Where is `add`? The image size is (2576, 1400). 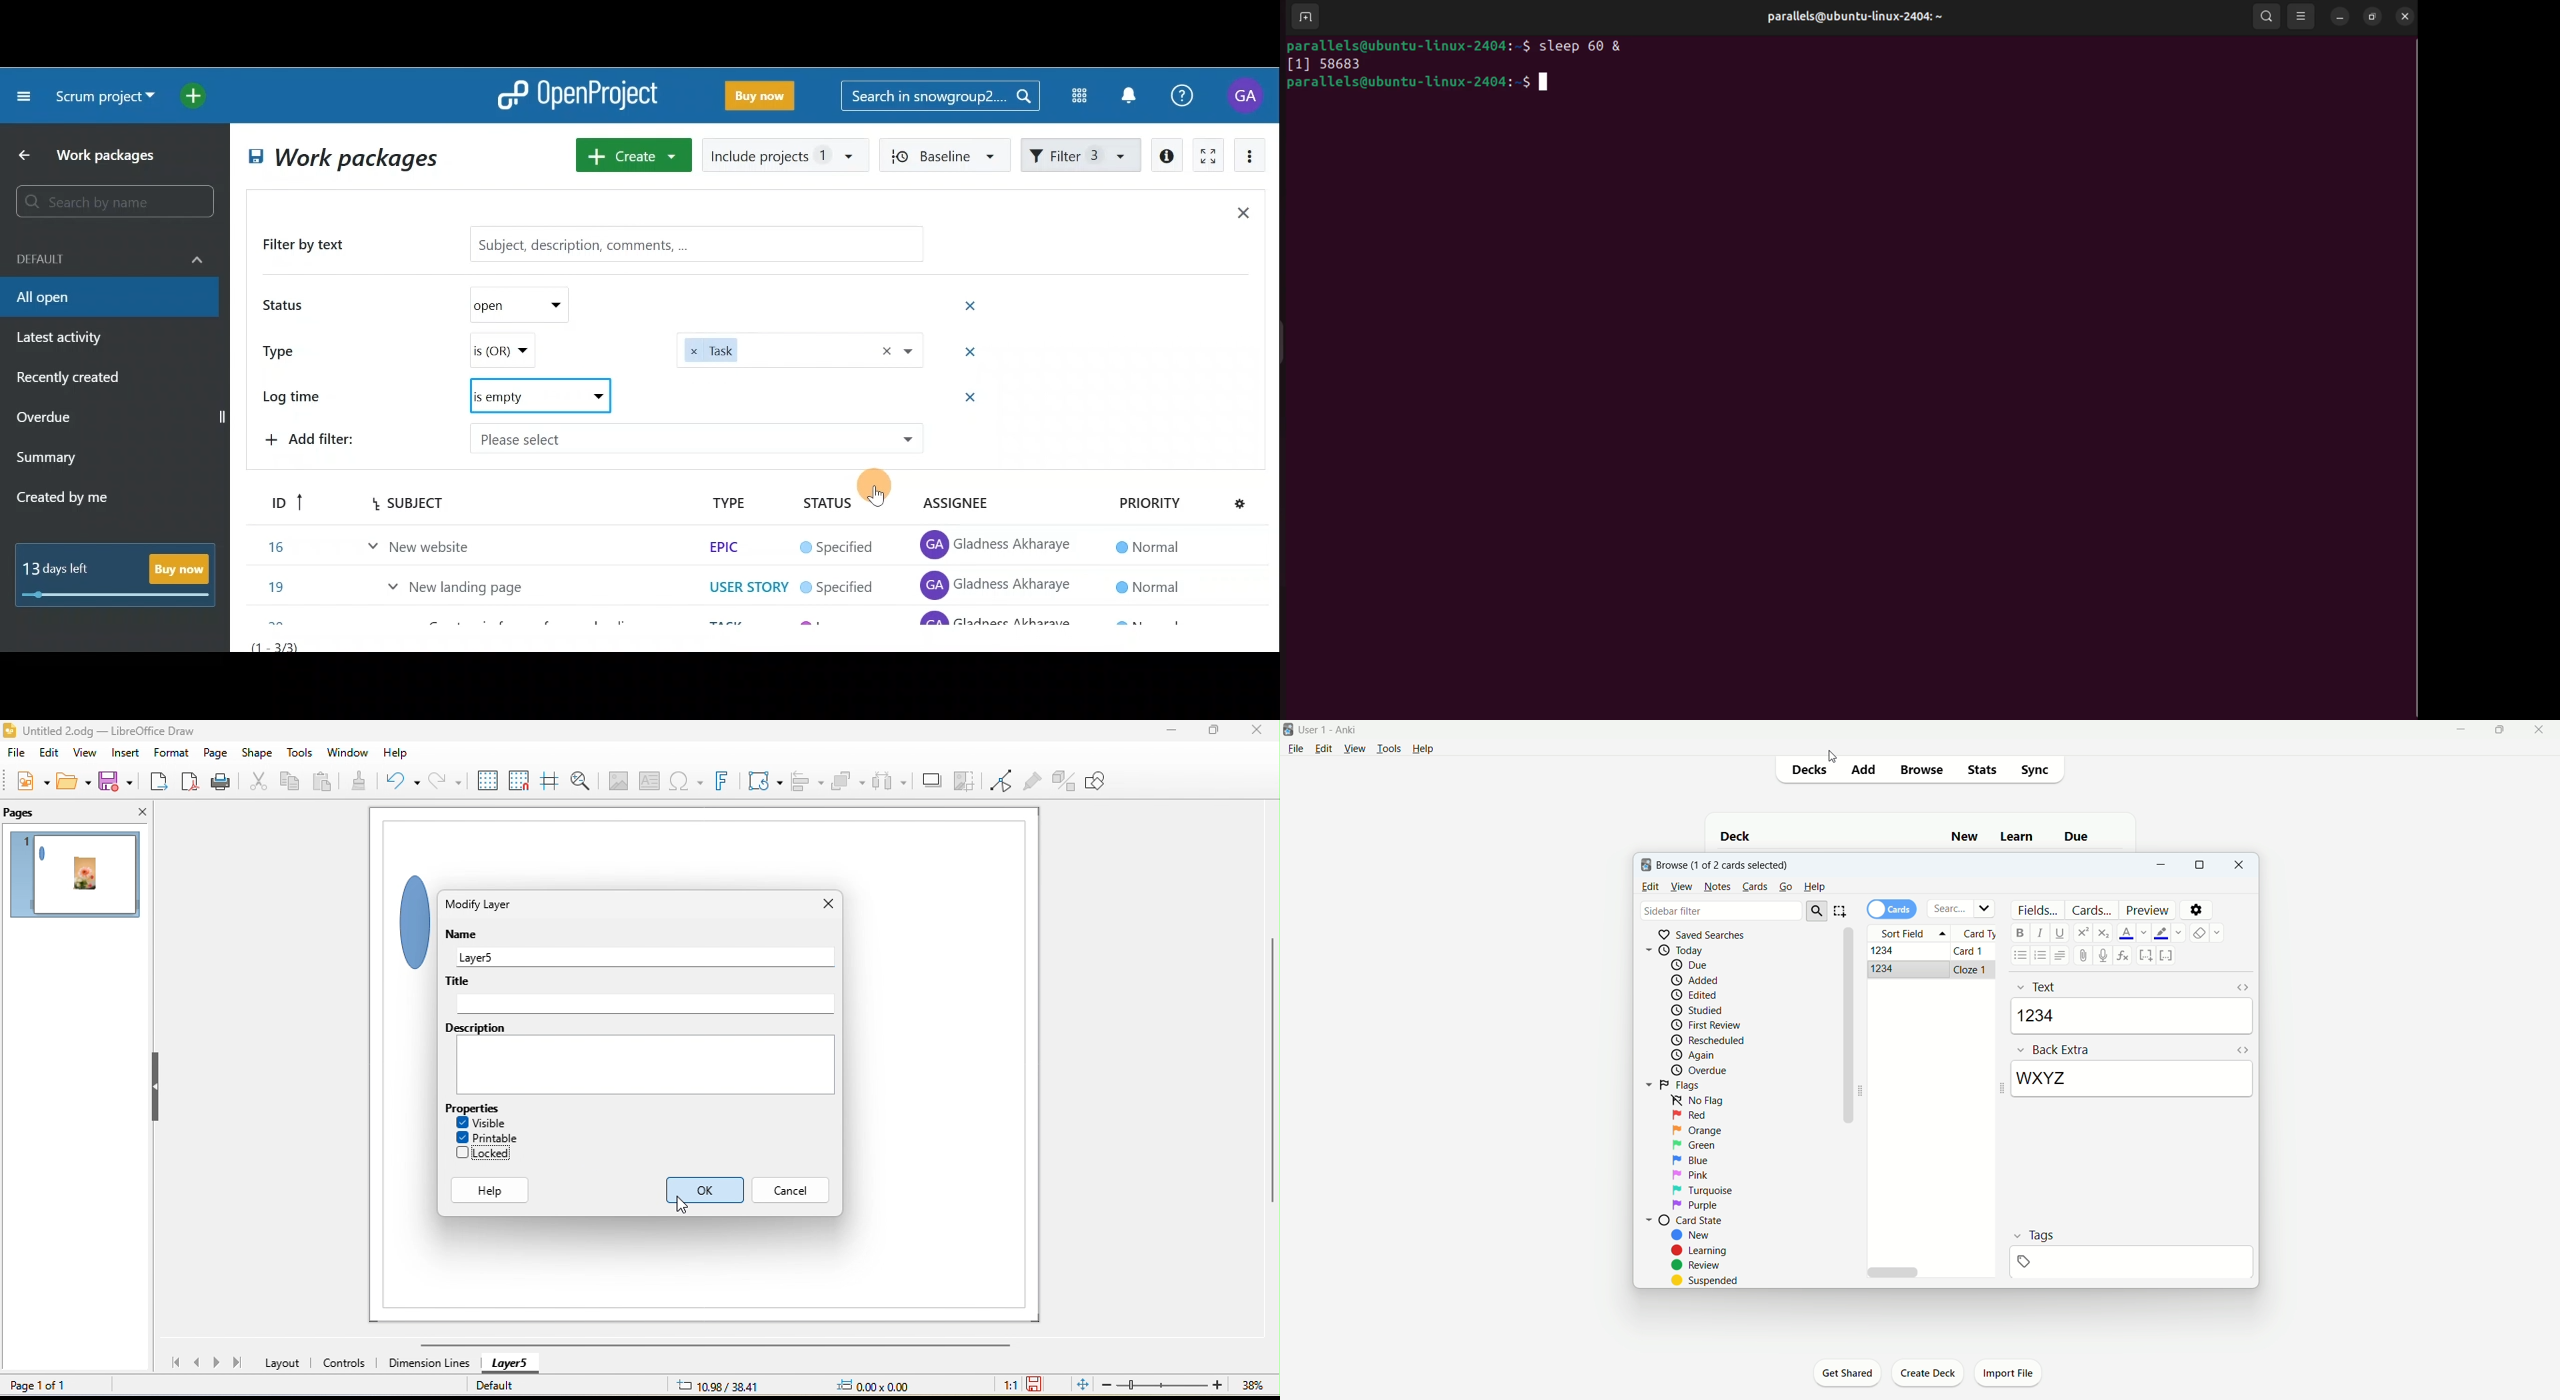
add is located at coordinates (1865, 771).